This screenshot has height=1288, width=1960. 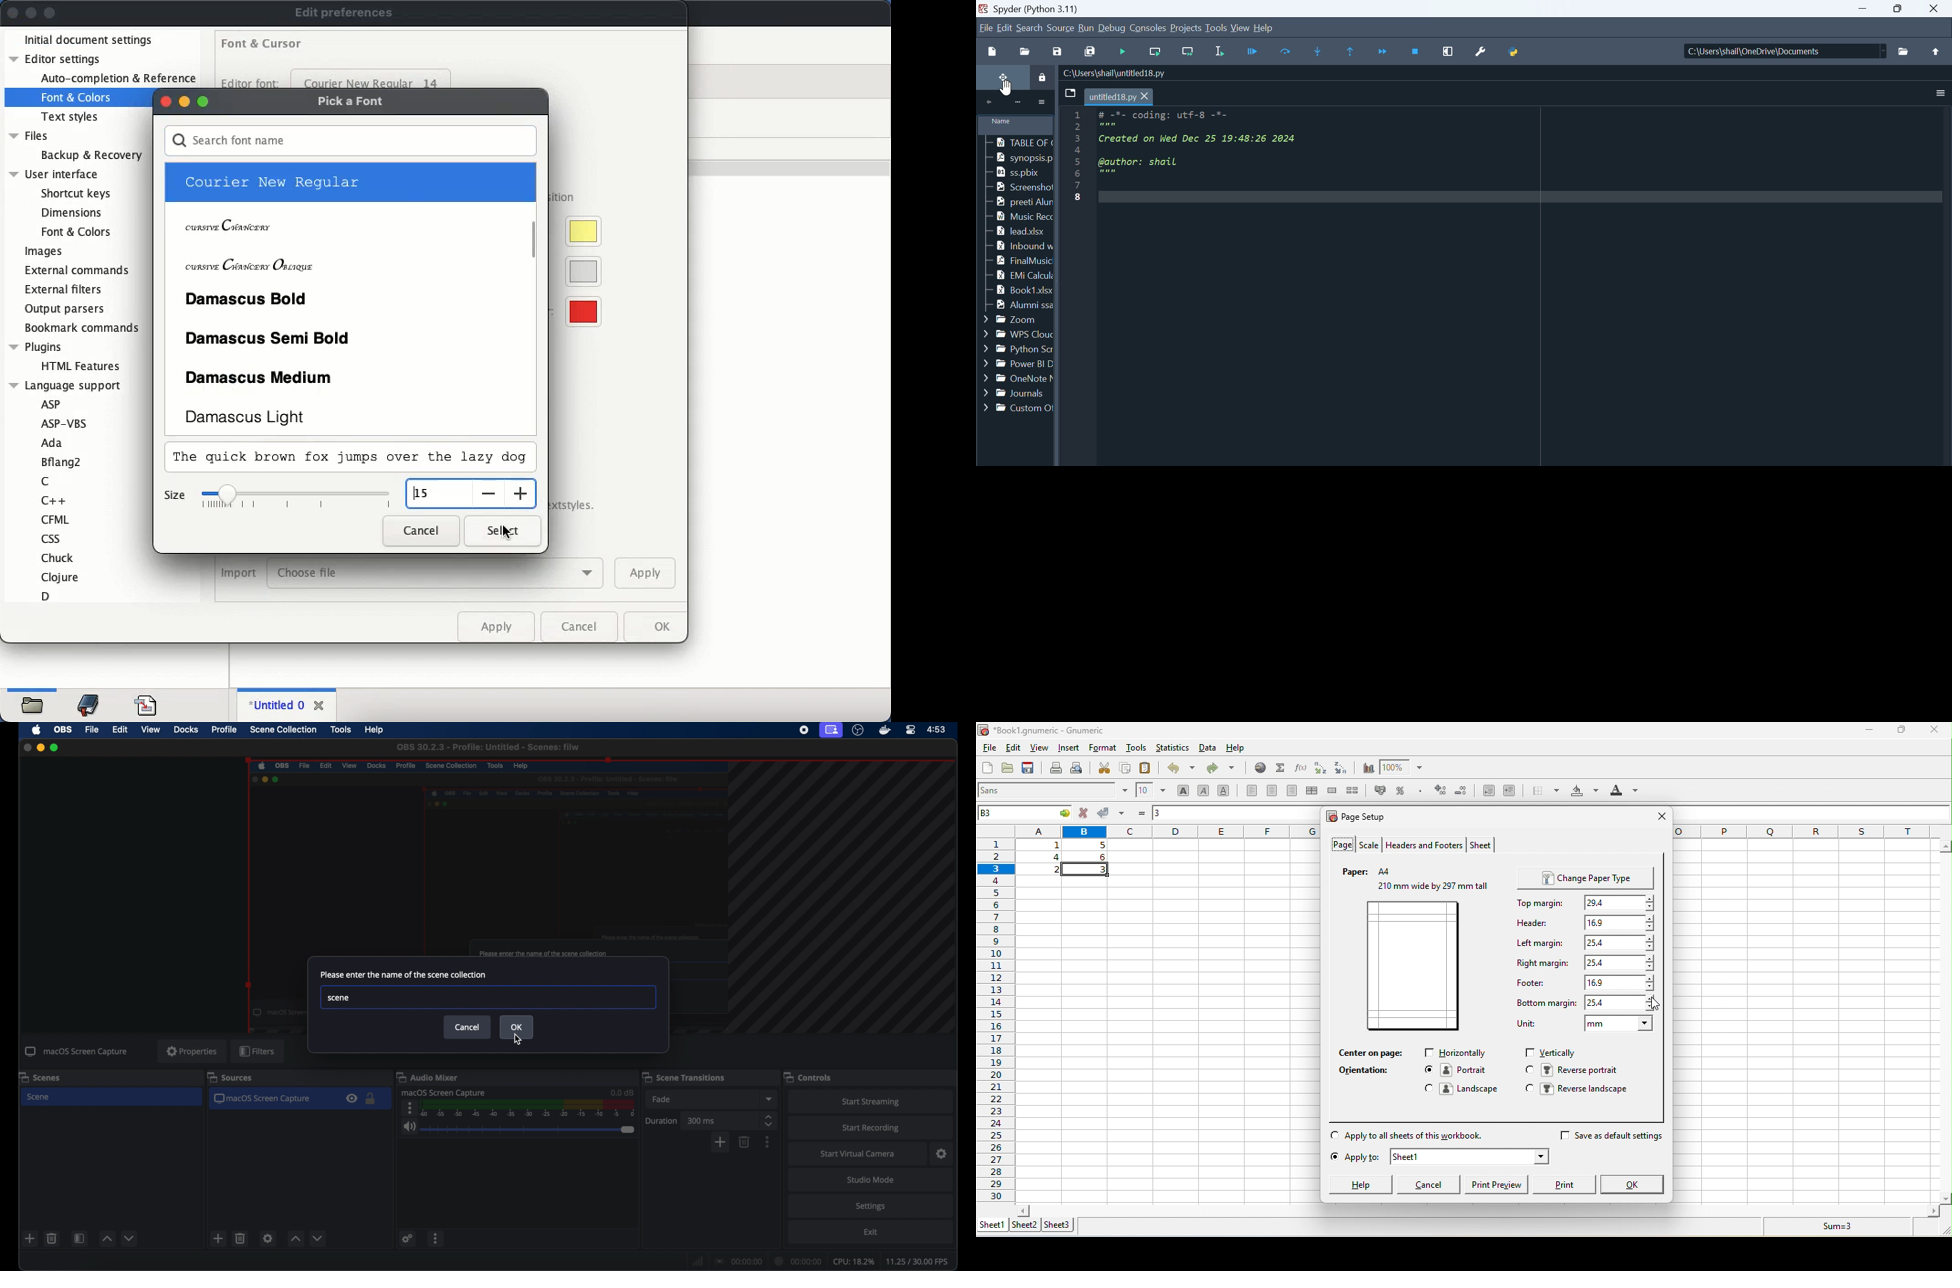 I want to click on chart, so click(x=1369, y=768).